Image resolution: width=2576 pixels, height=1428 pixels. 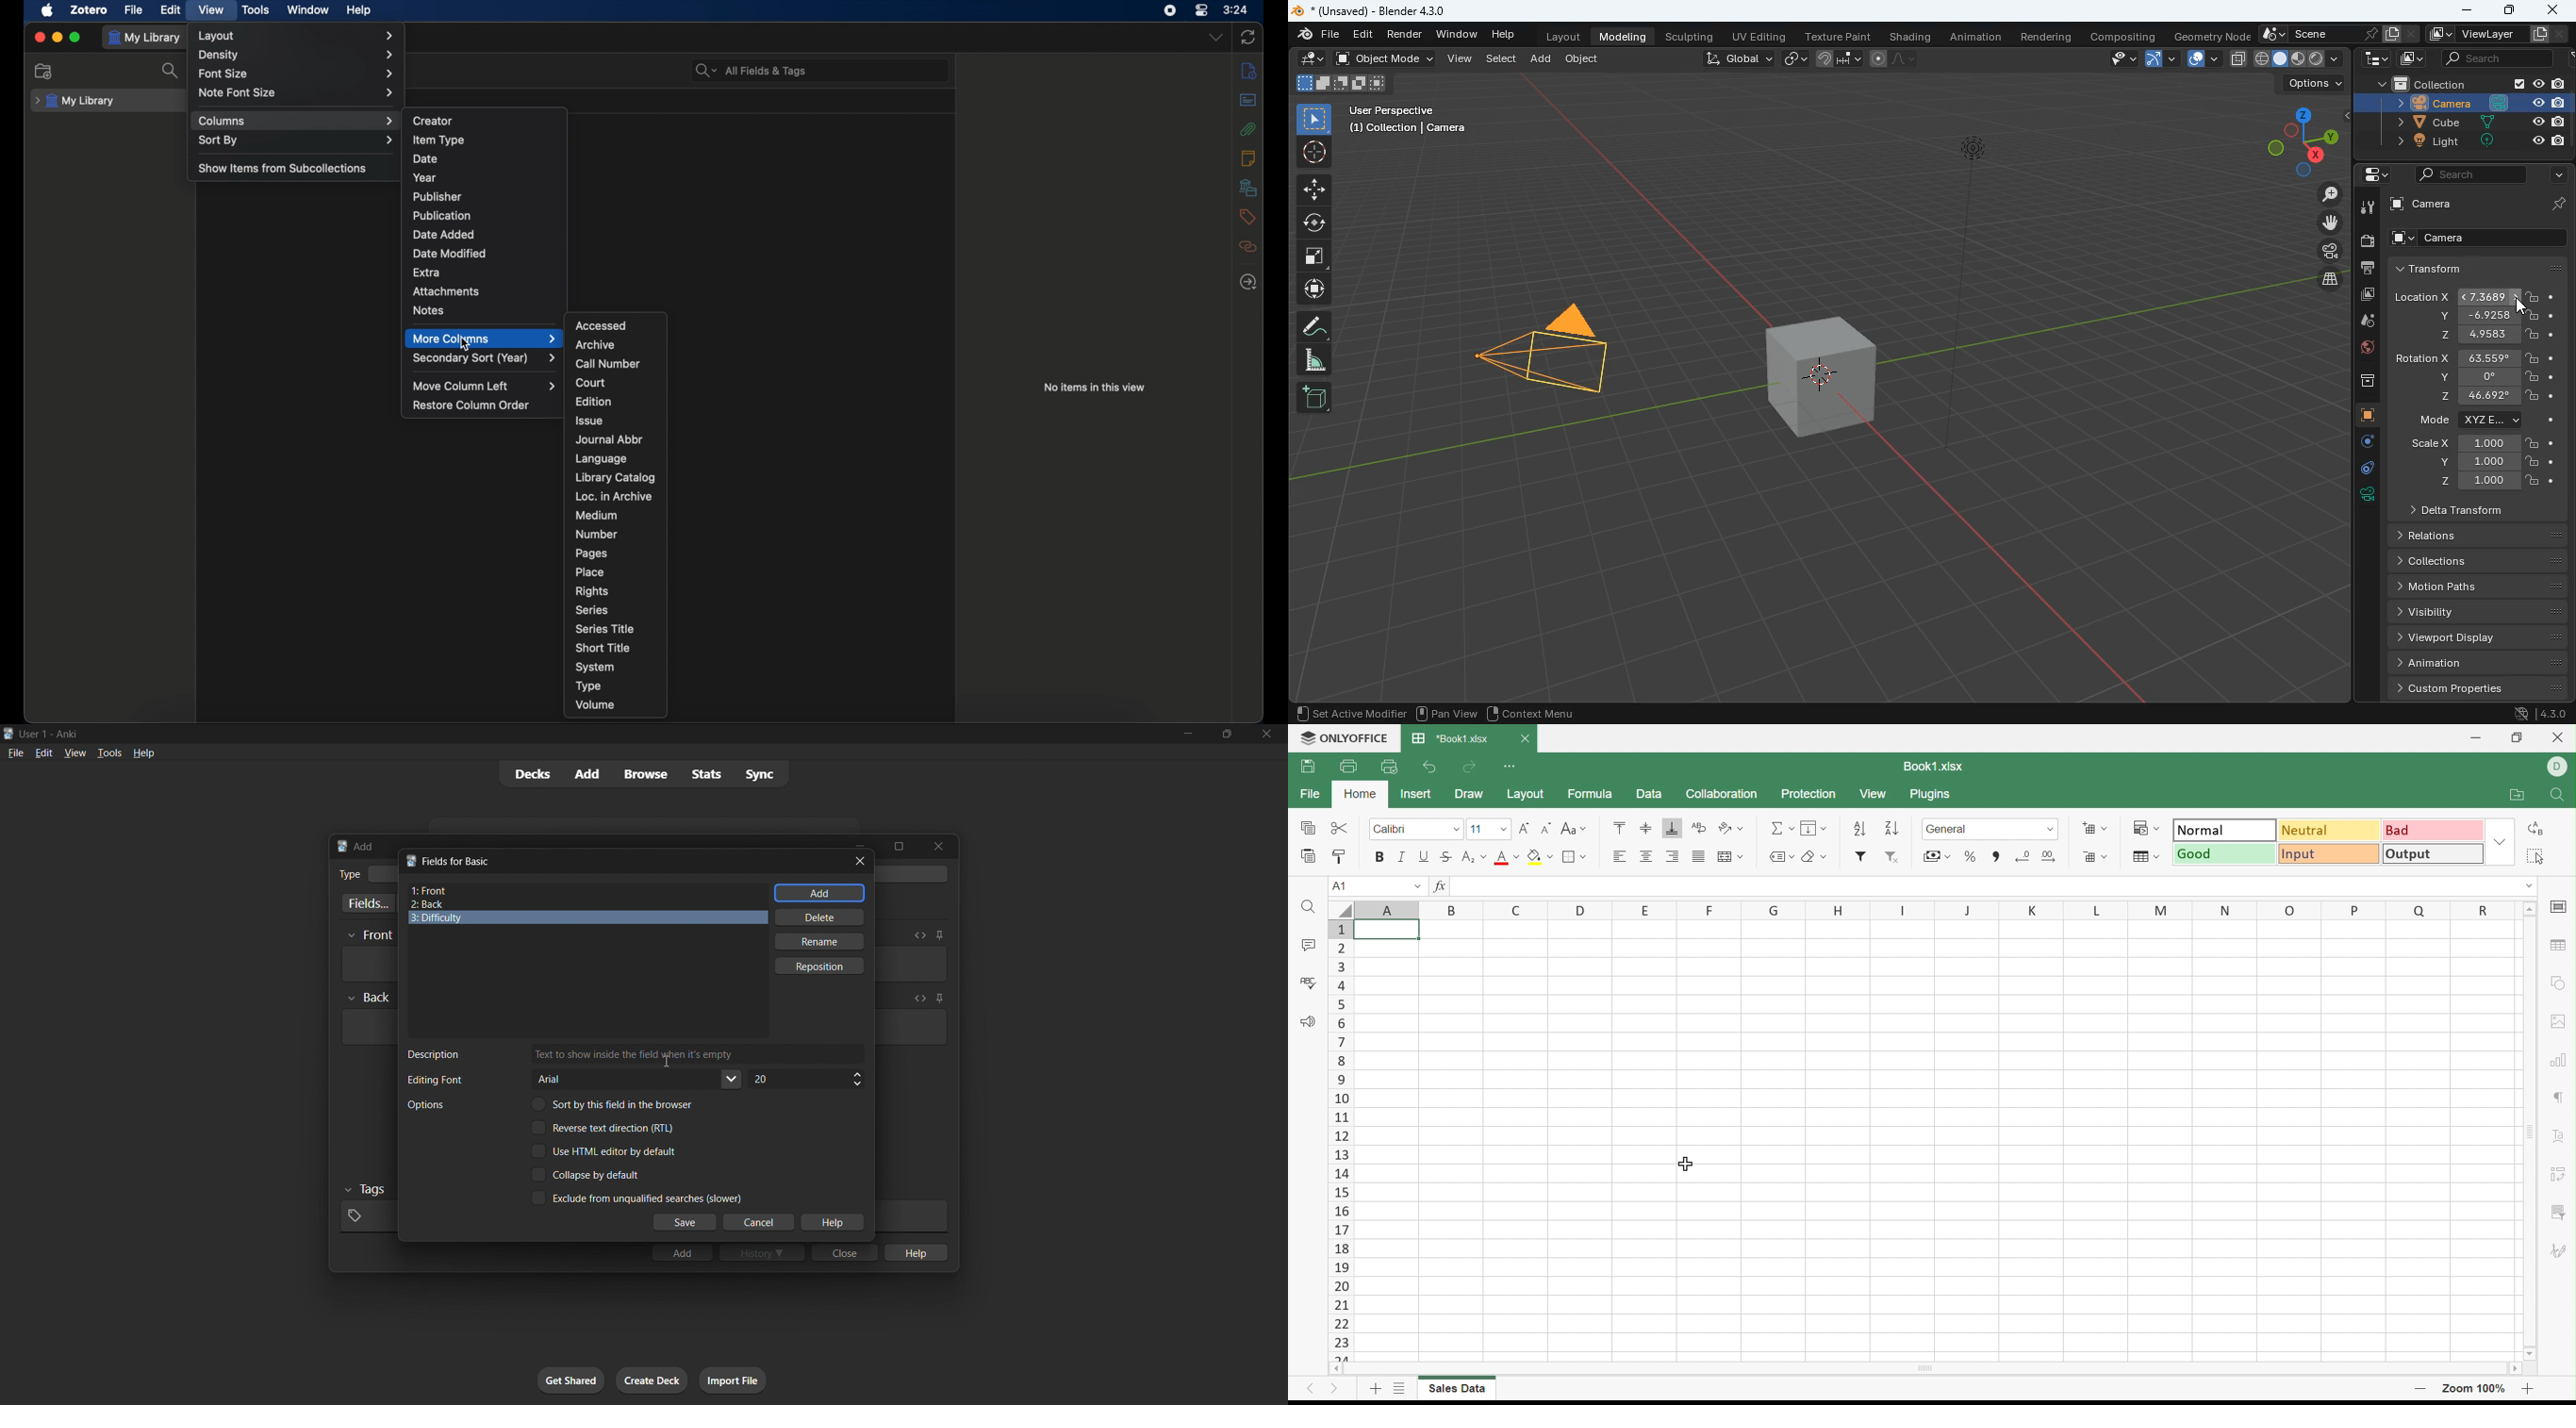 I want to click on window, so click(x=308, y=9).